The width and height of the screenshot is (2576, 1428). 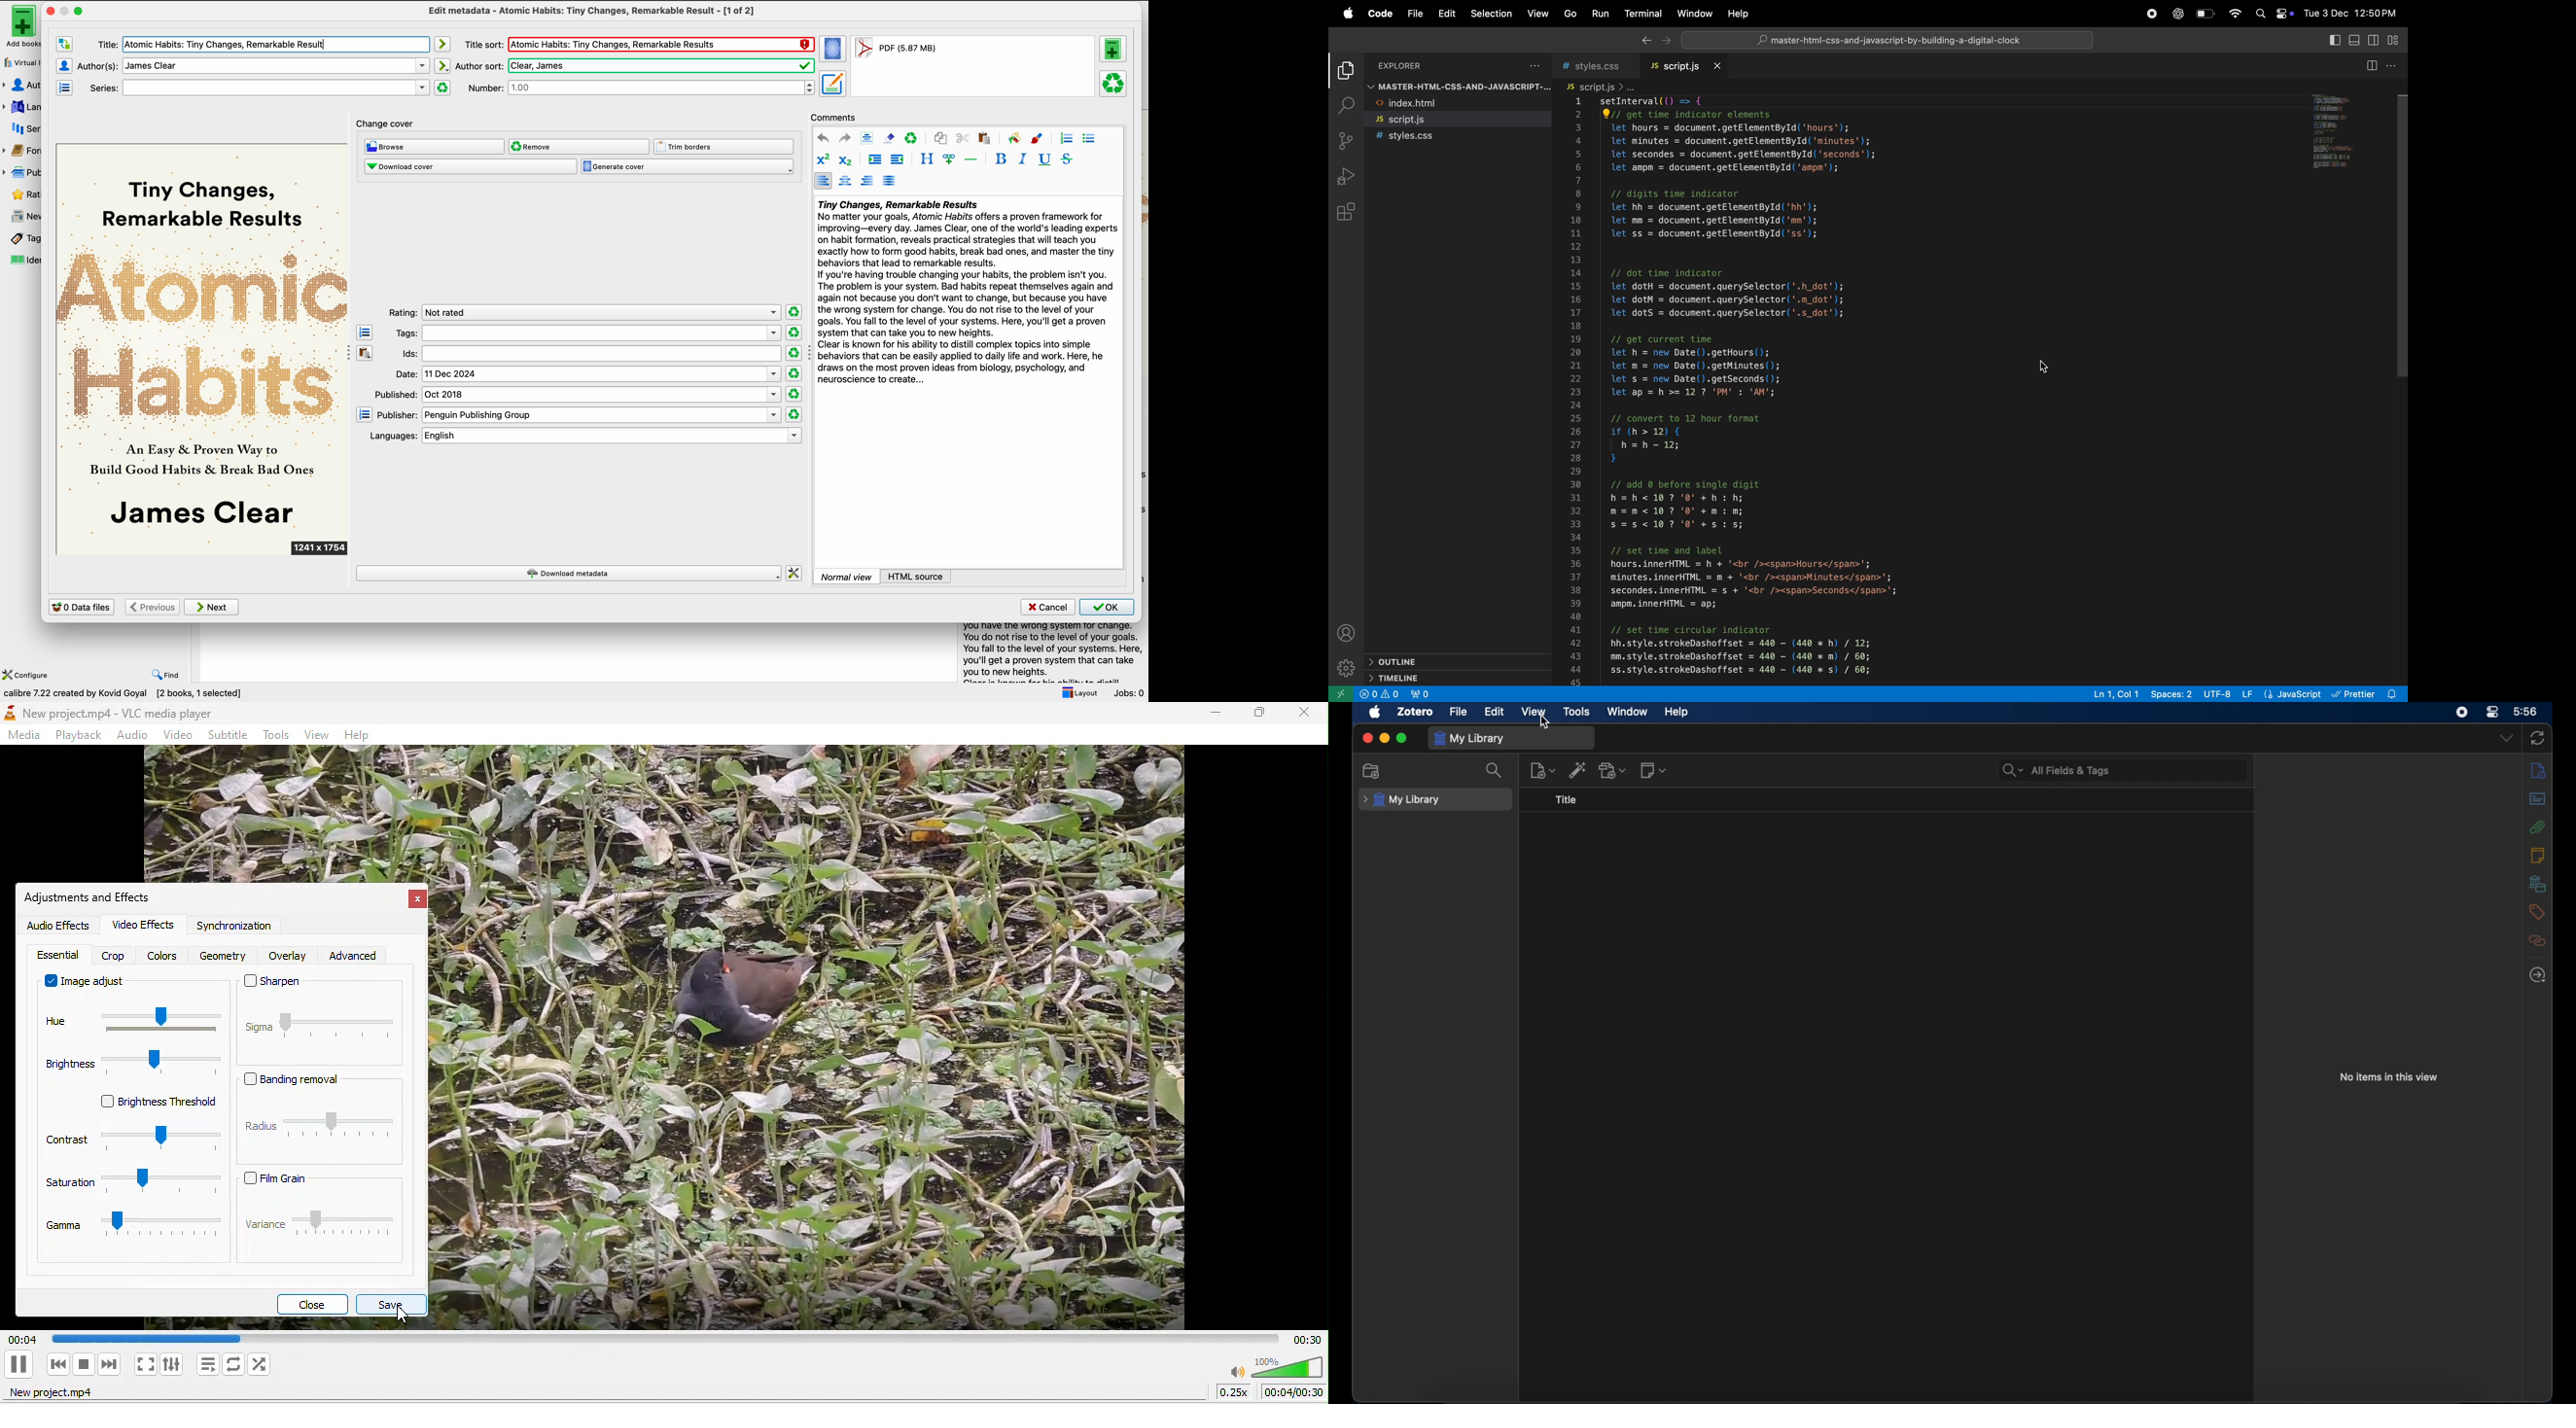 What do you see at coordinates (2176, 13) in the screenshot?
I see `chatgpt` at bounding box center [2176, 13].